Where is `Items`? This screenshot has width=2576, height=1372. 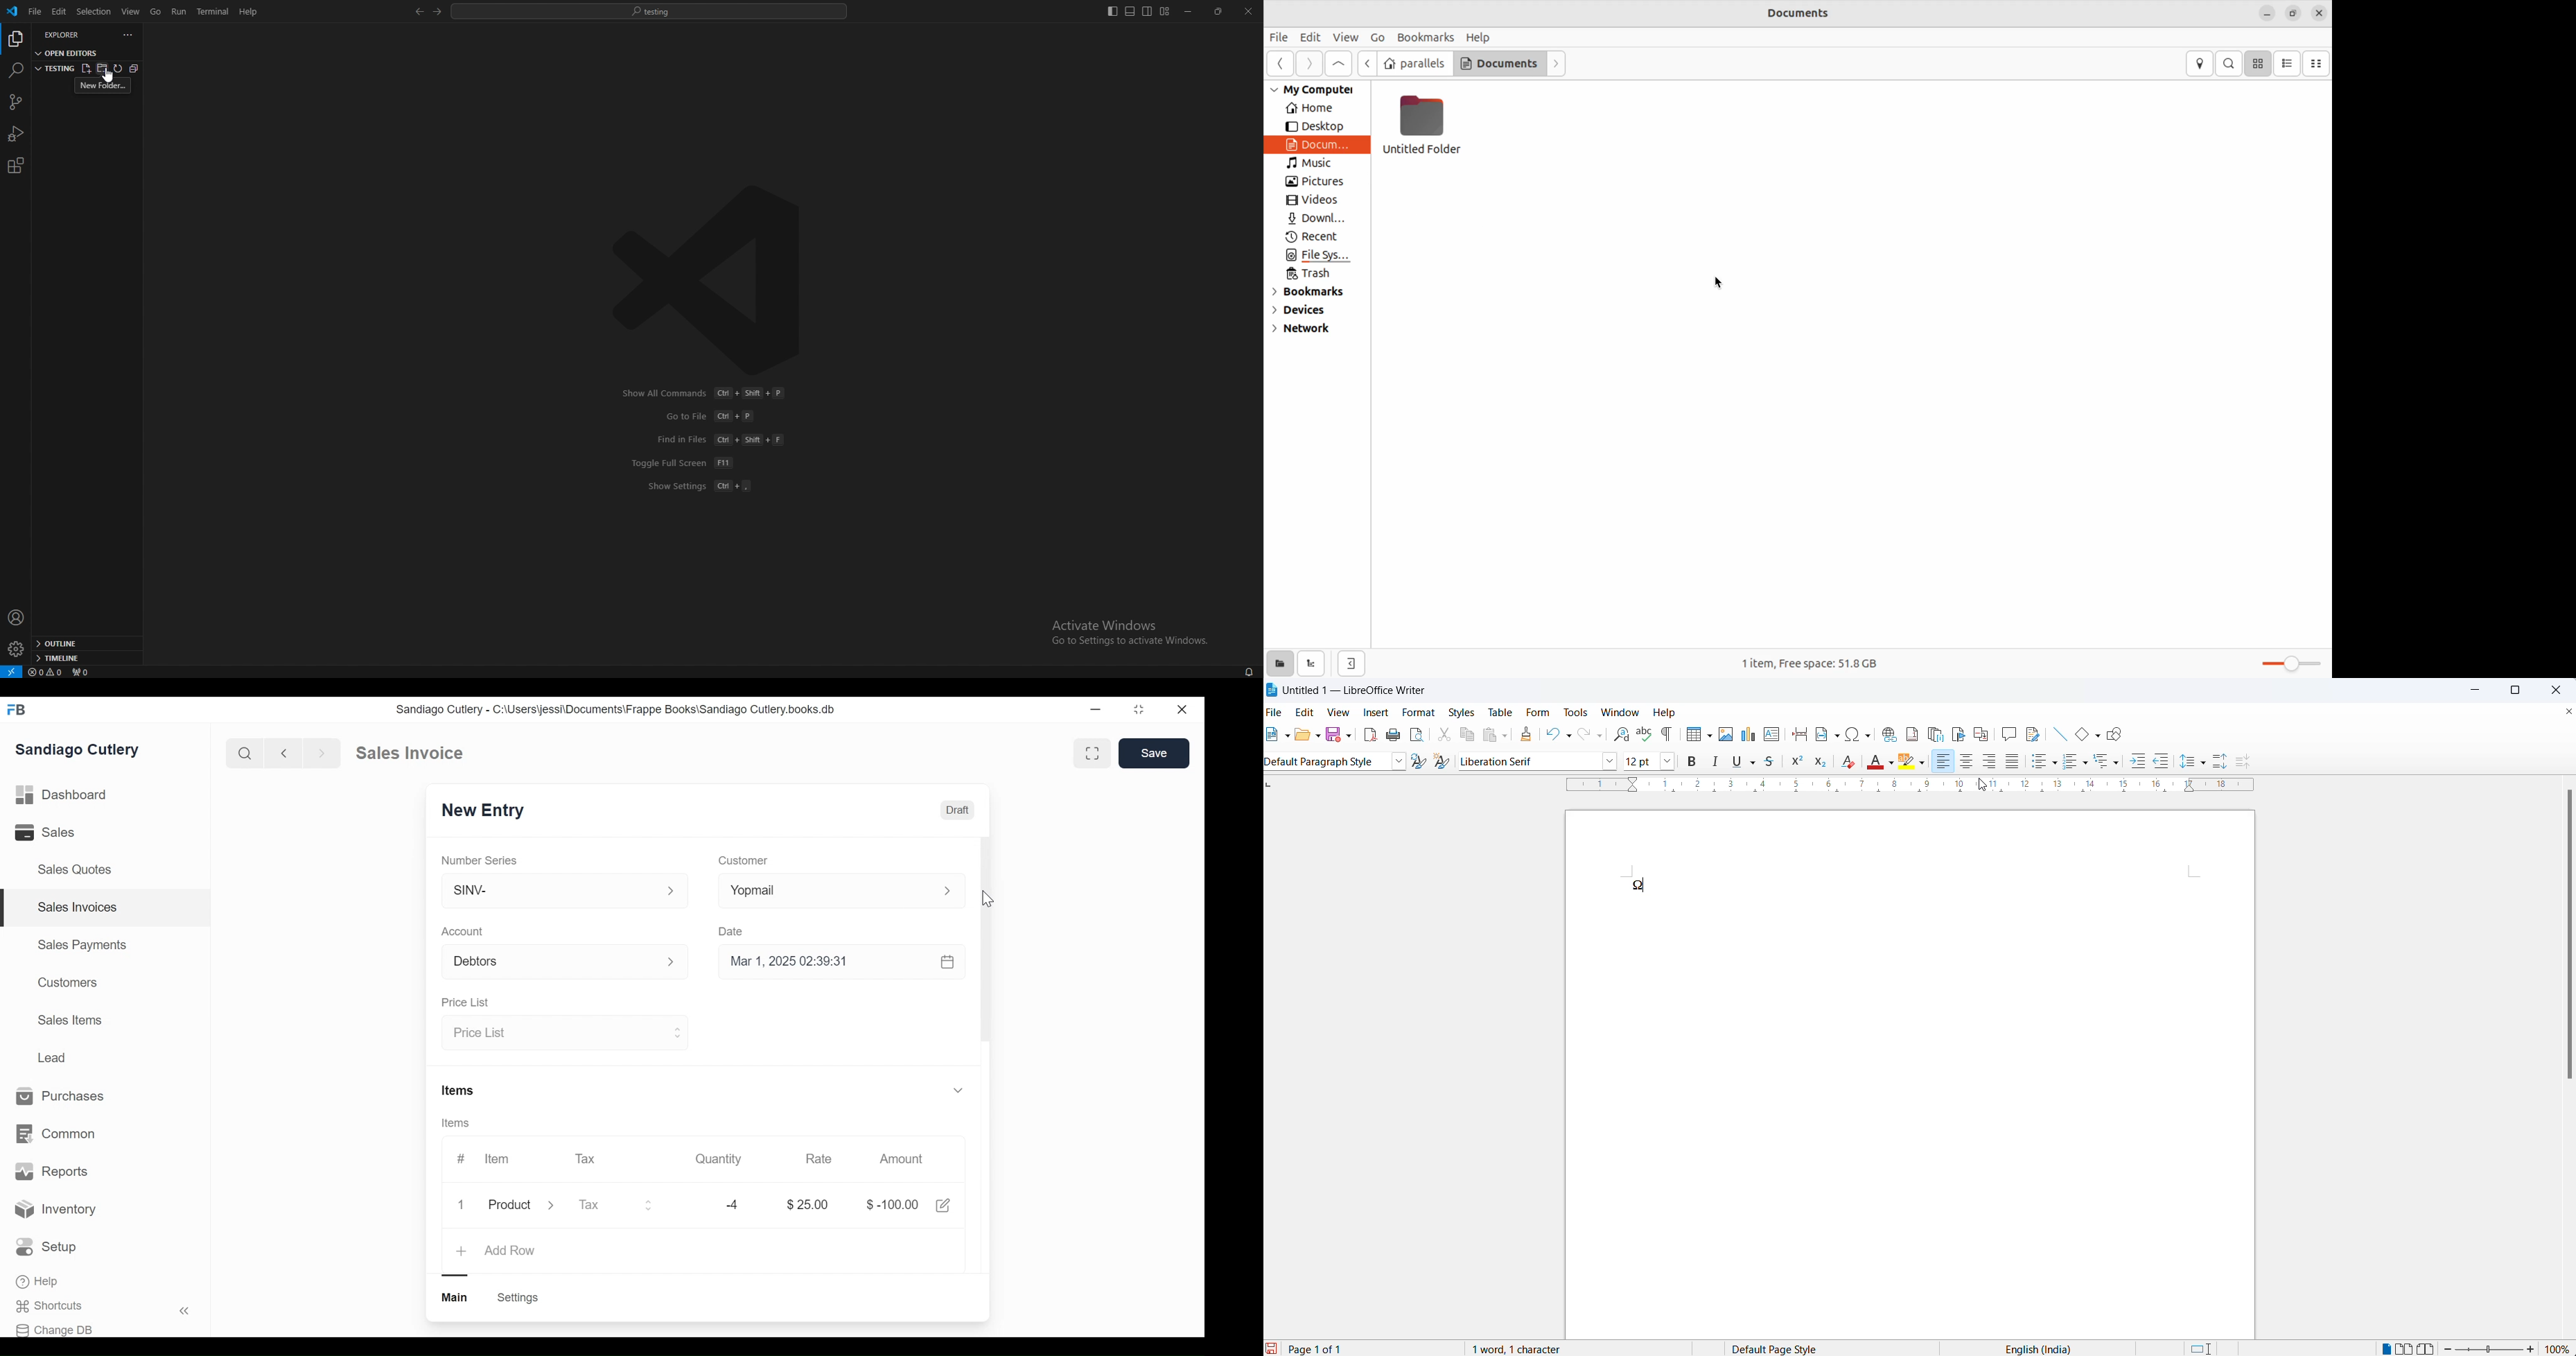
Items is located at coordinates (705, 1090).